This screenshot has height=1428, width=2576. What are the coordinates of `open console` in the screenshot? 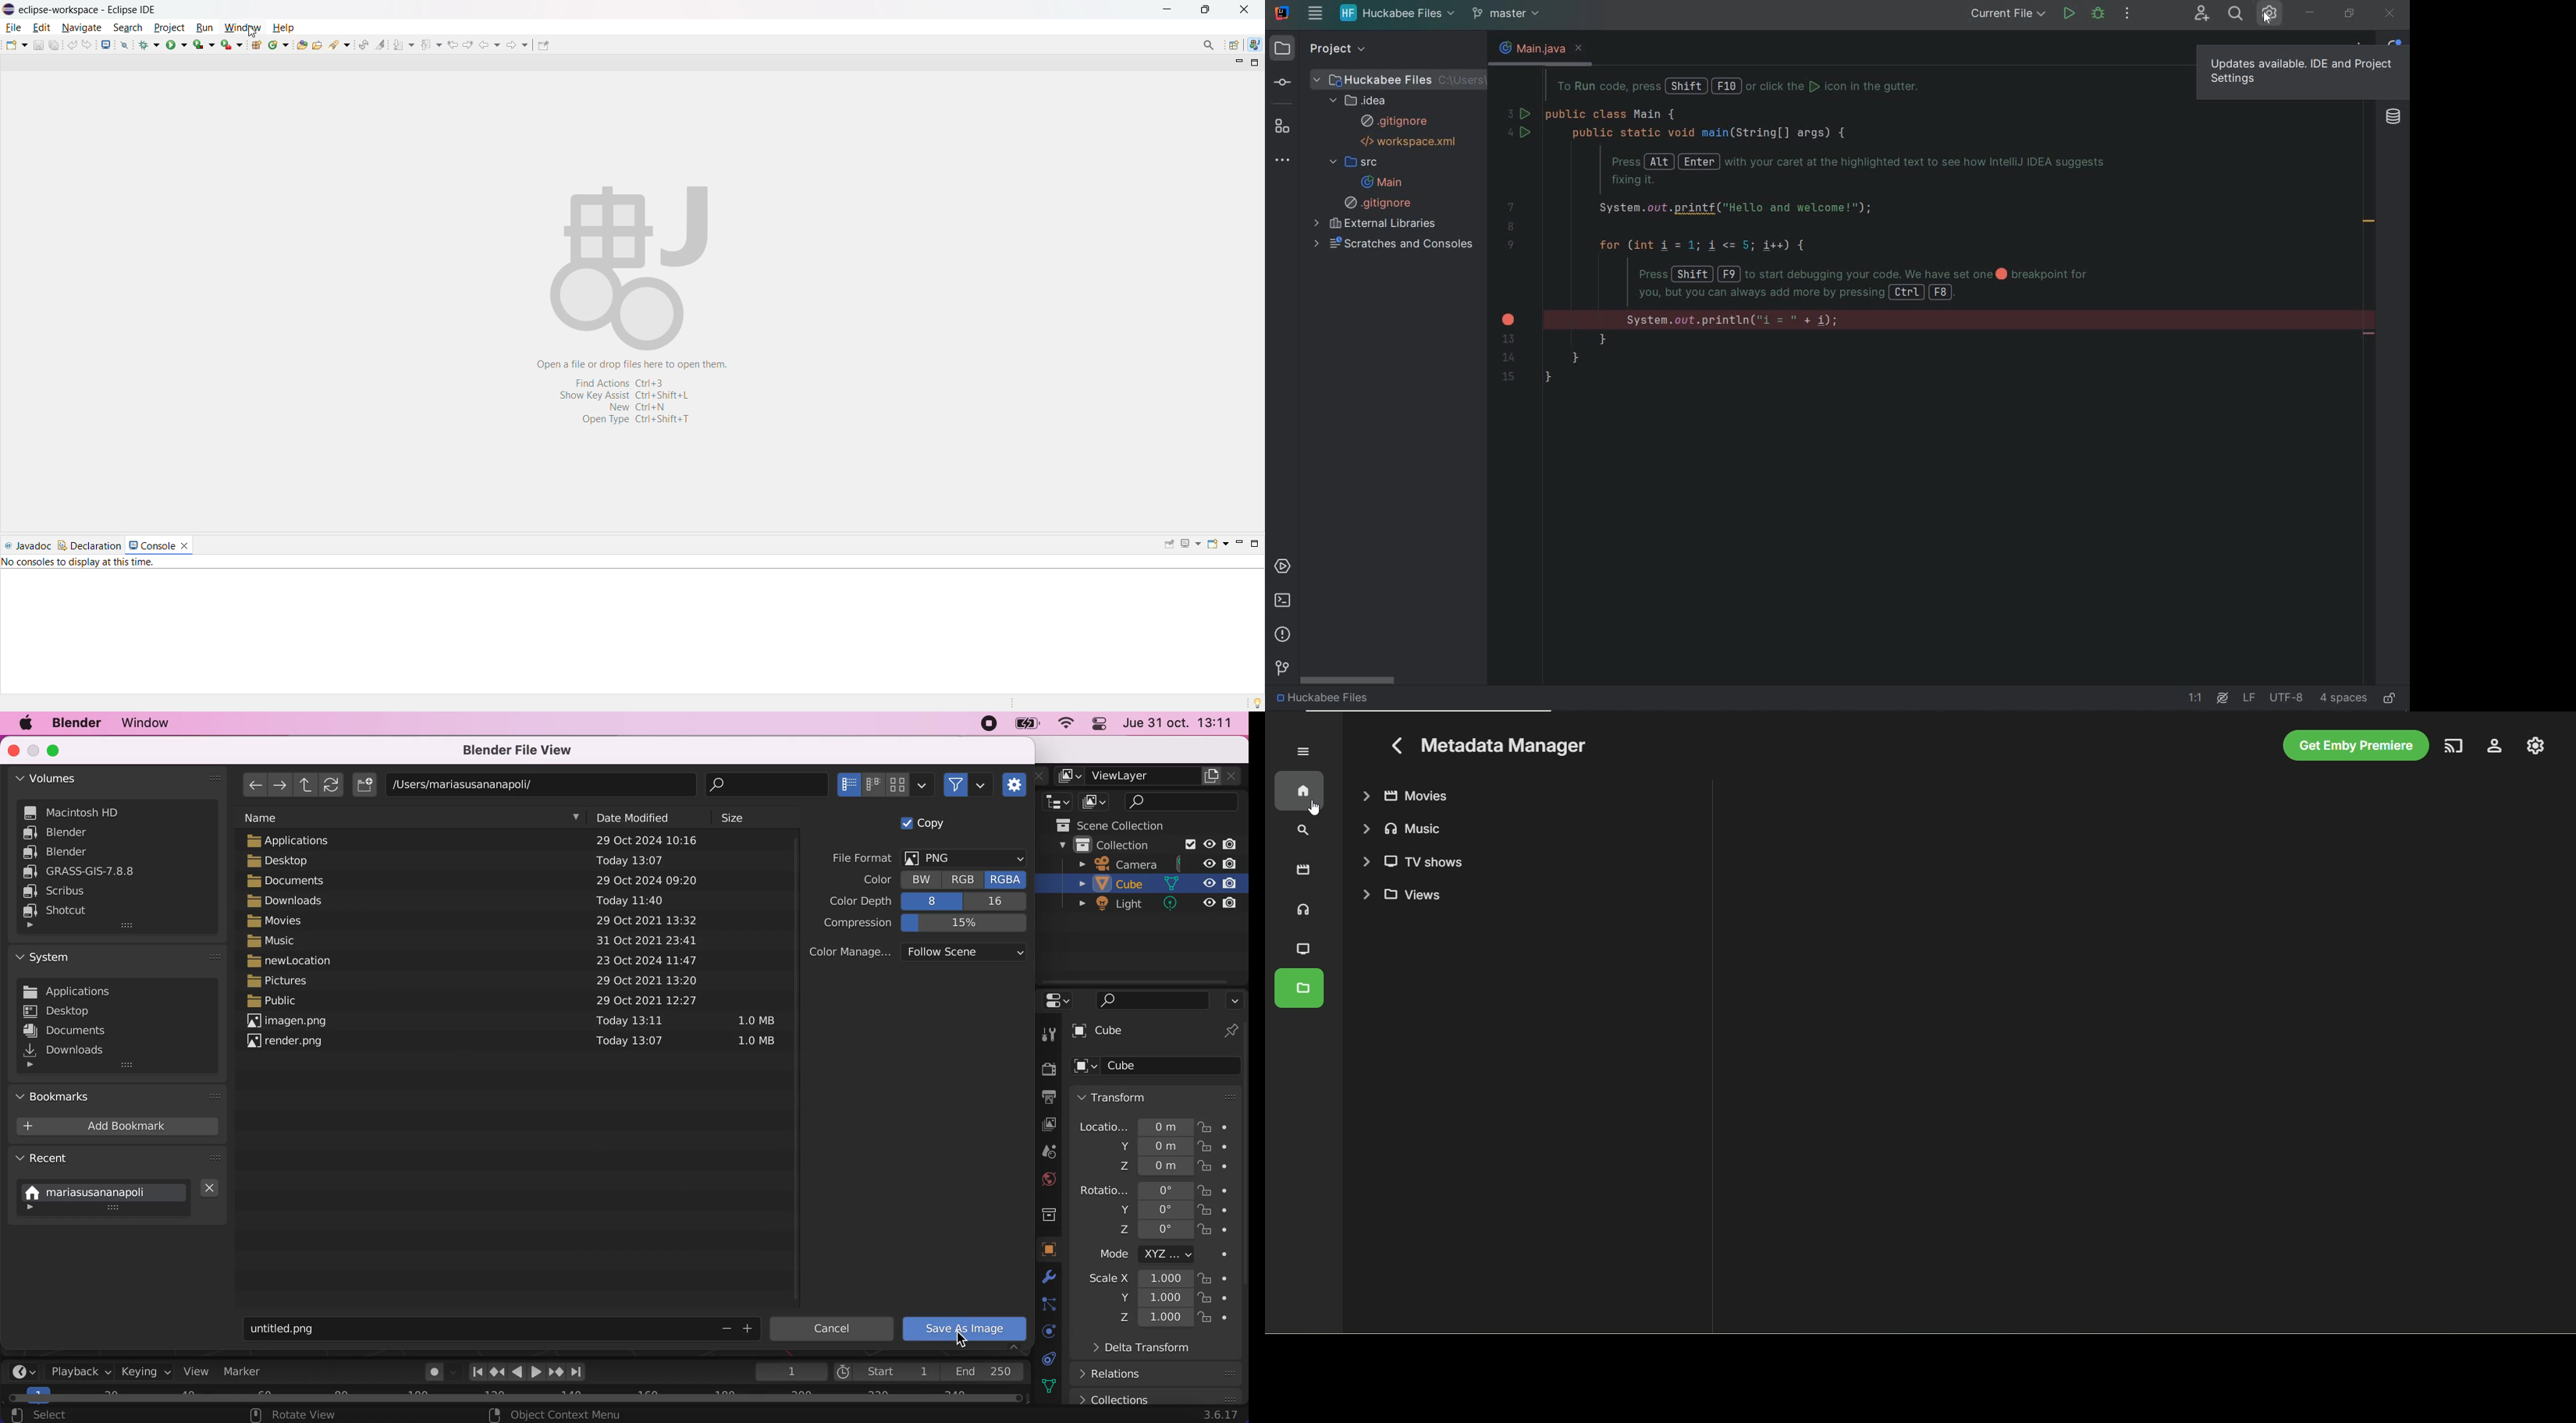 It's located at (1218, 544).